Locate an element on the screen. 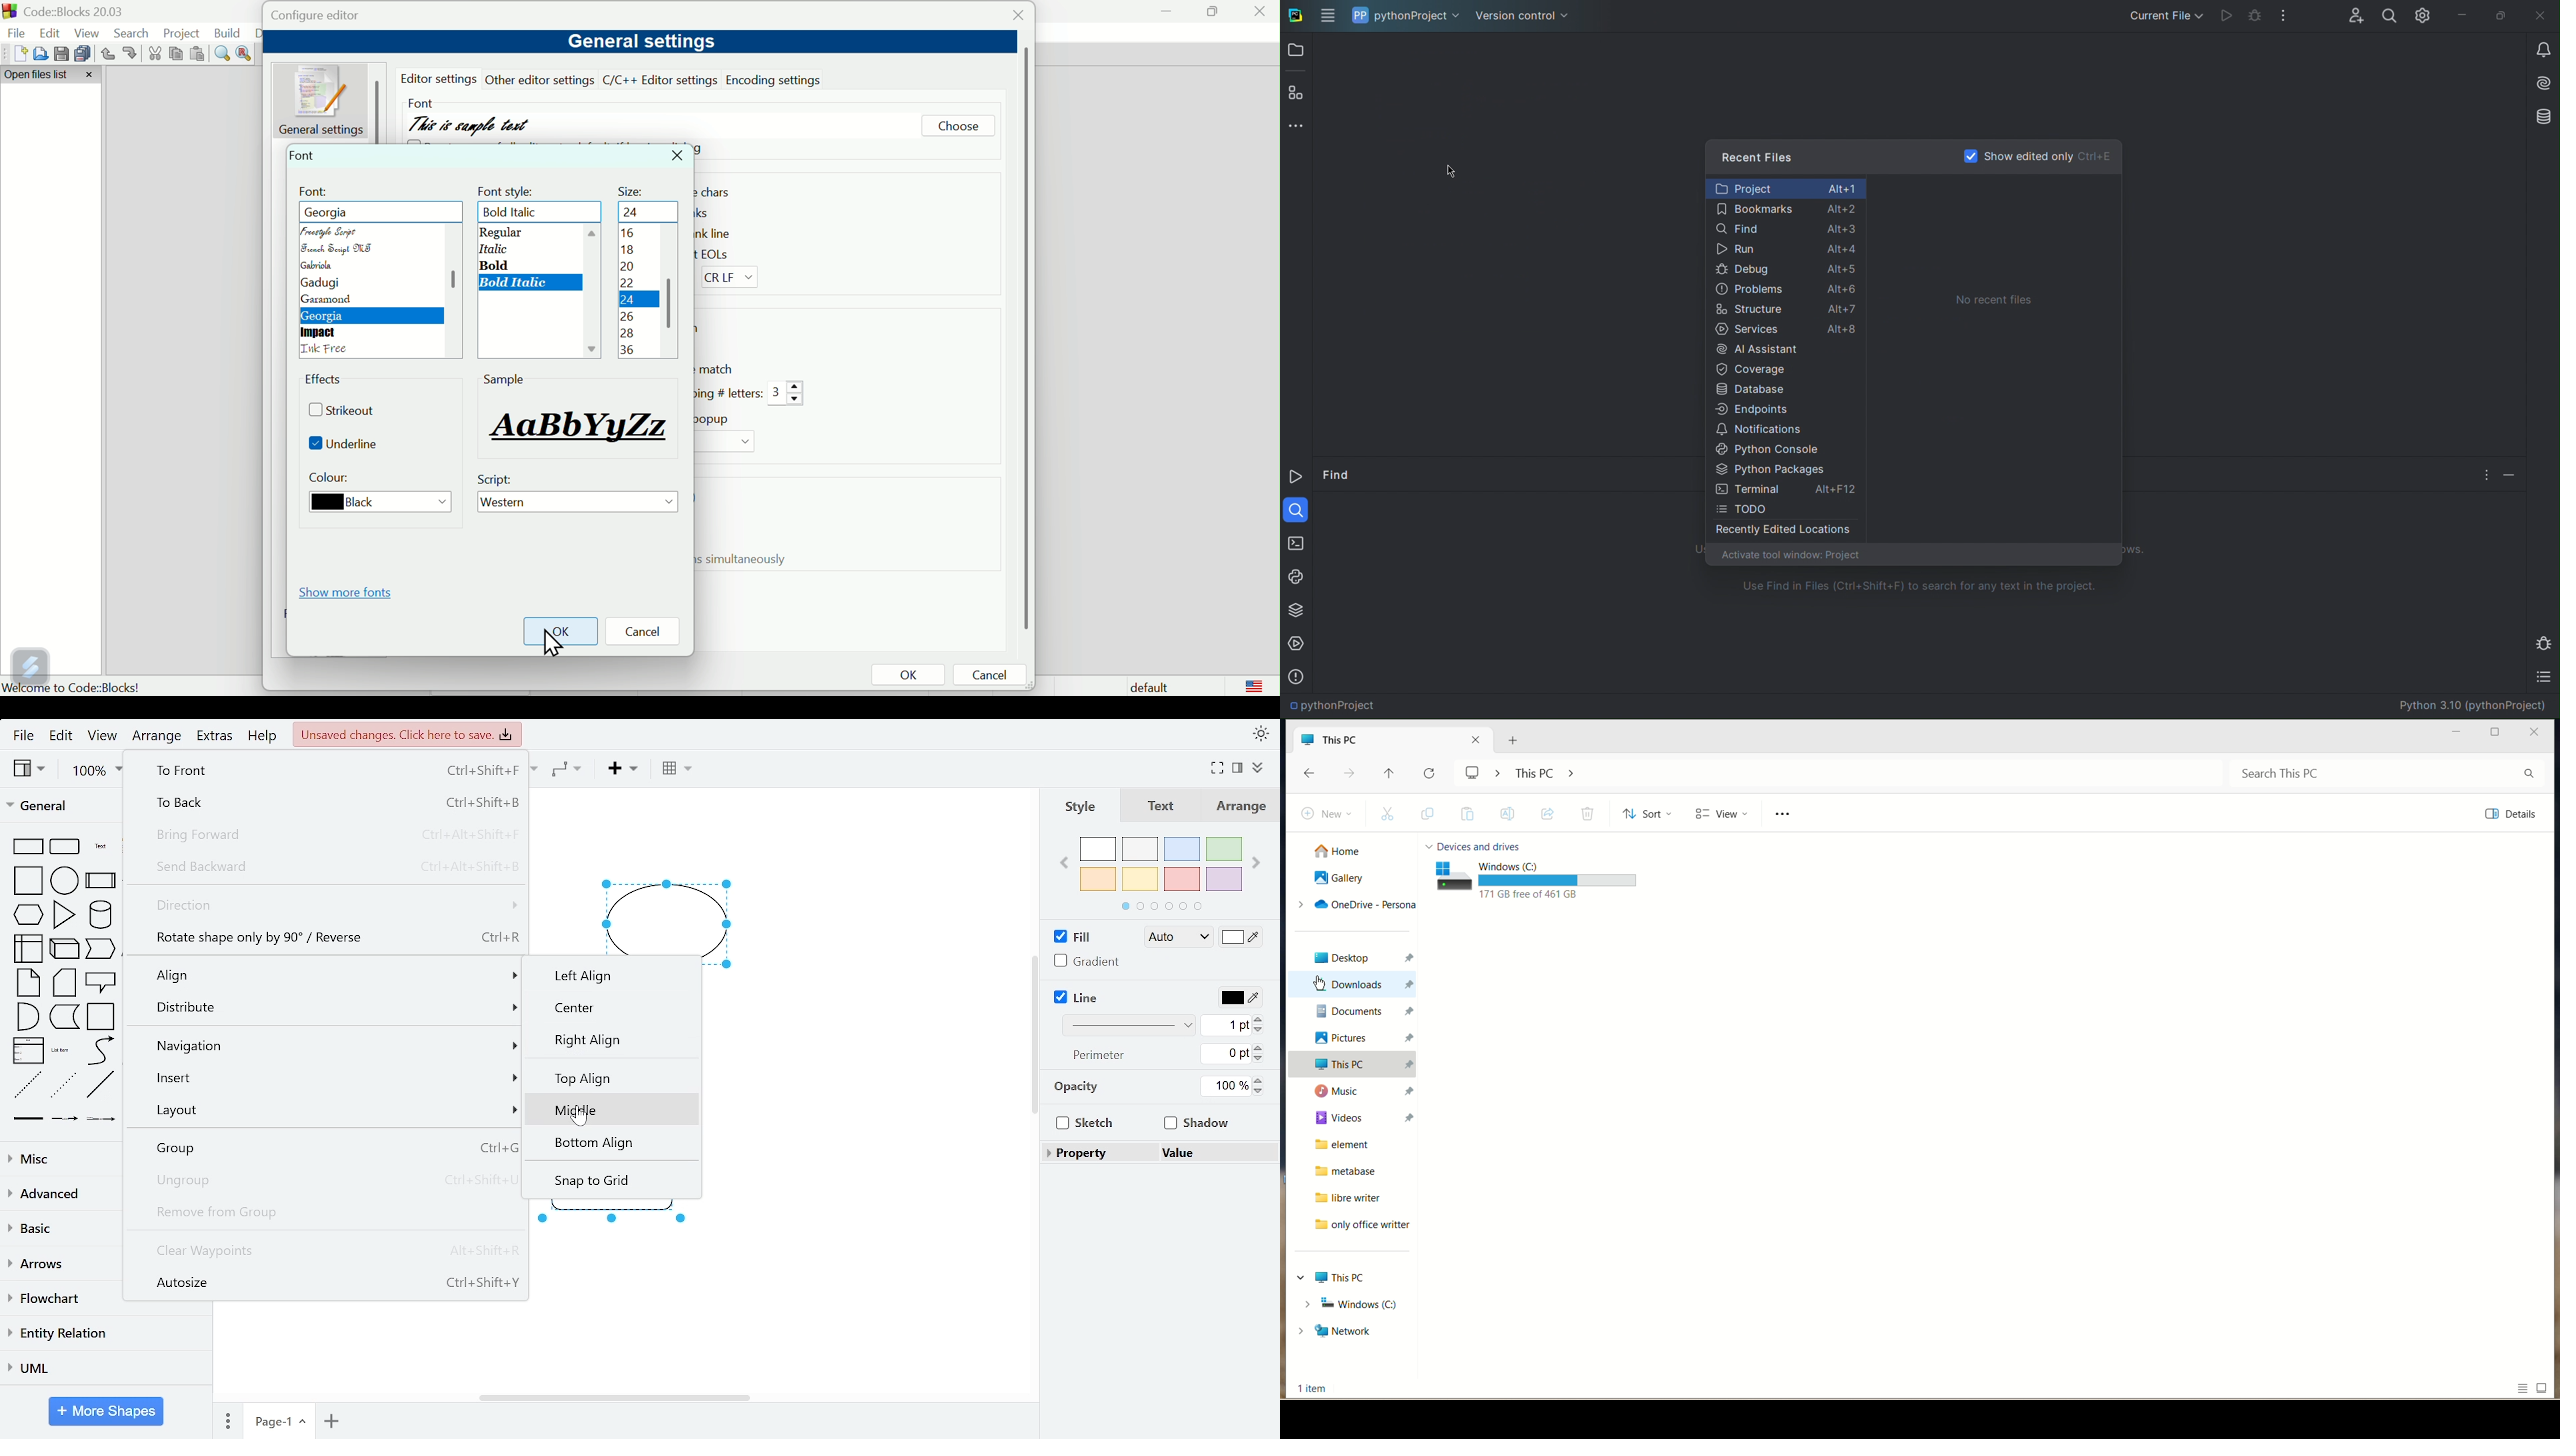  Configure editor is located at coordinates (329, 16).